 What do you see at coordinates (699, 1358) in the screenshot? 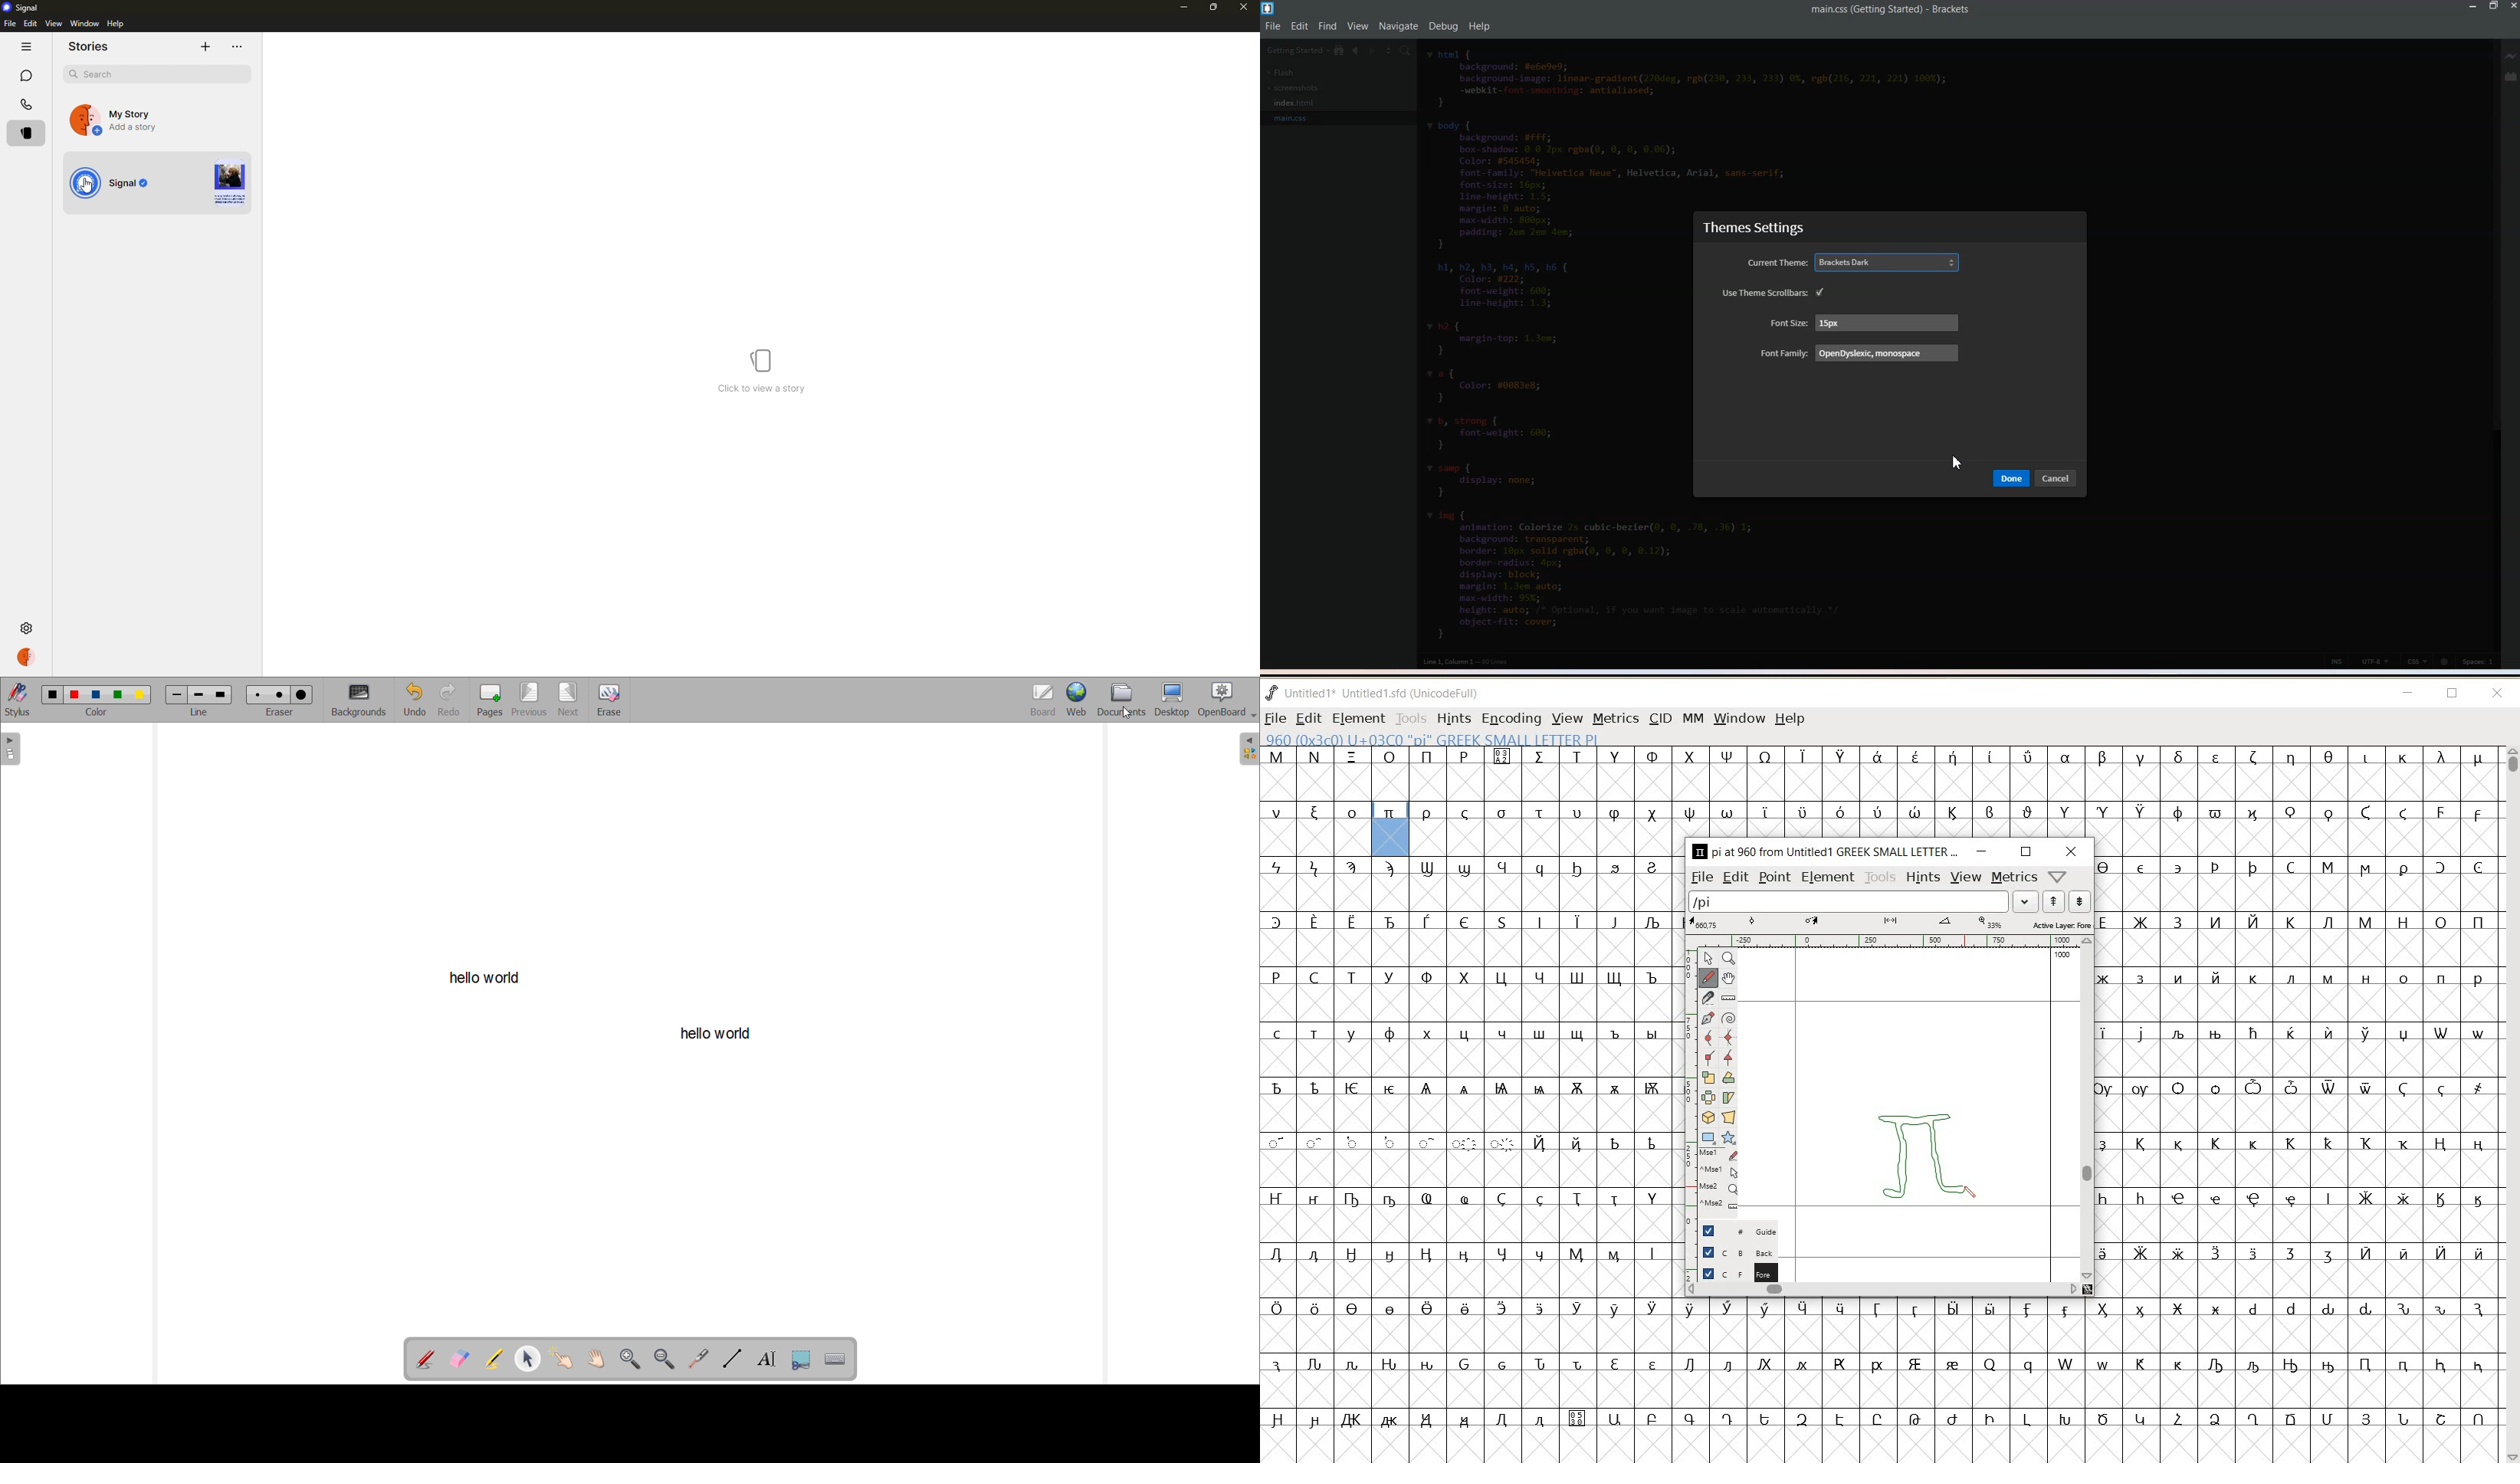
I see `virtual laser pointer` at bounding box center [699, 1358].